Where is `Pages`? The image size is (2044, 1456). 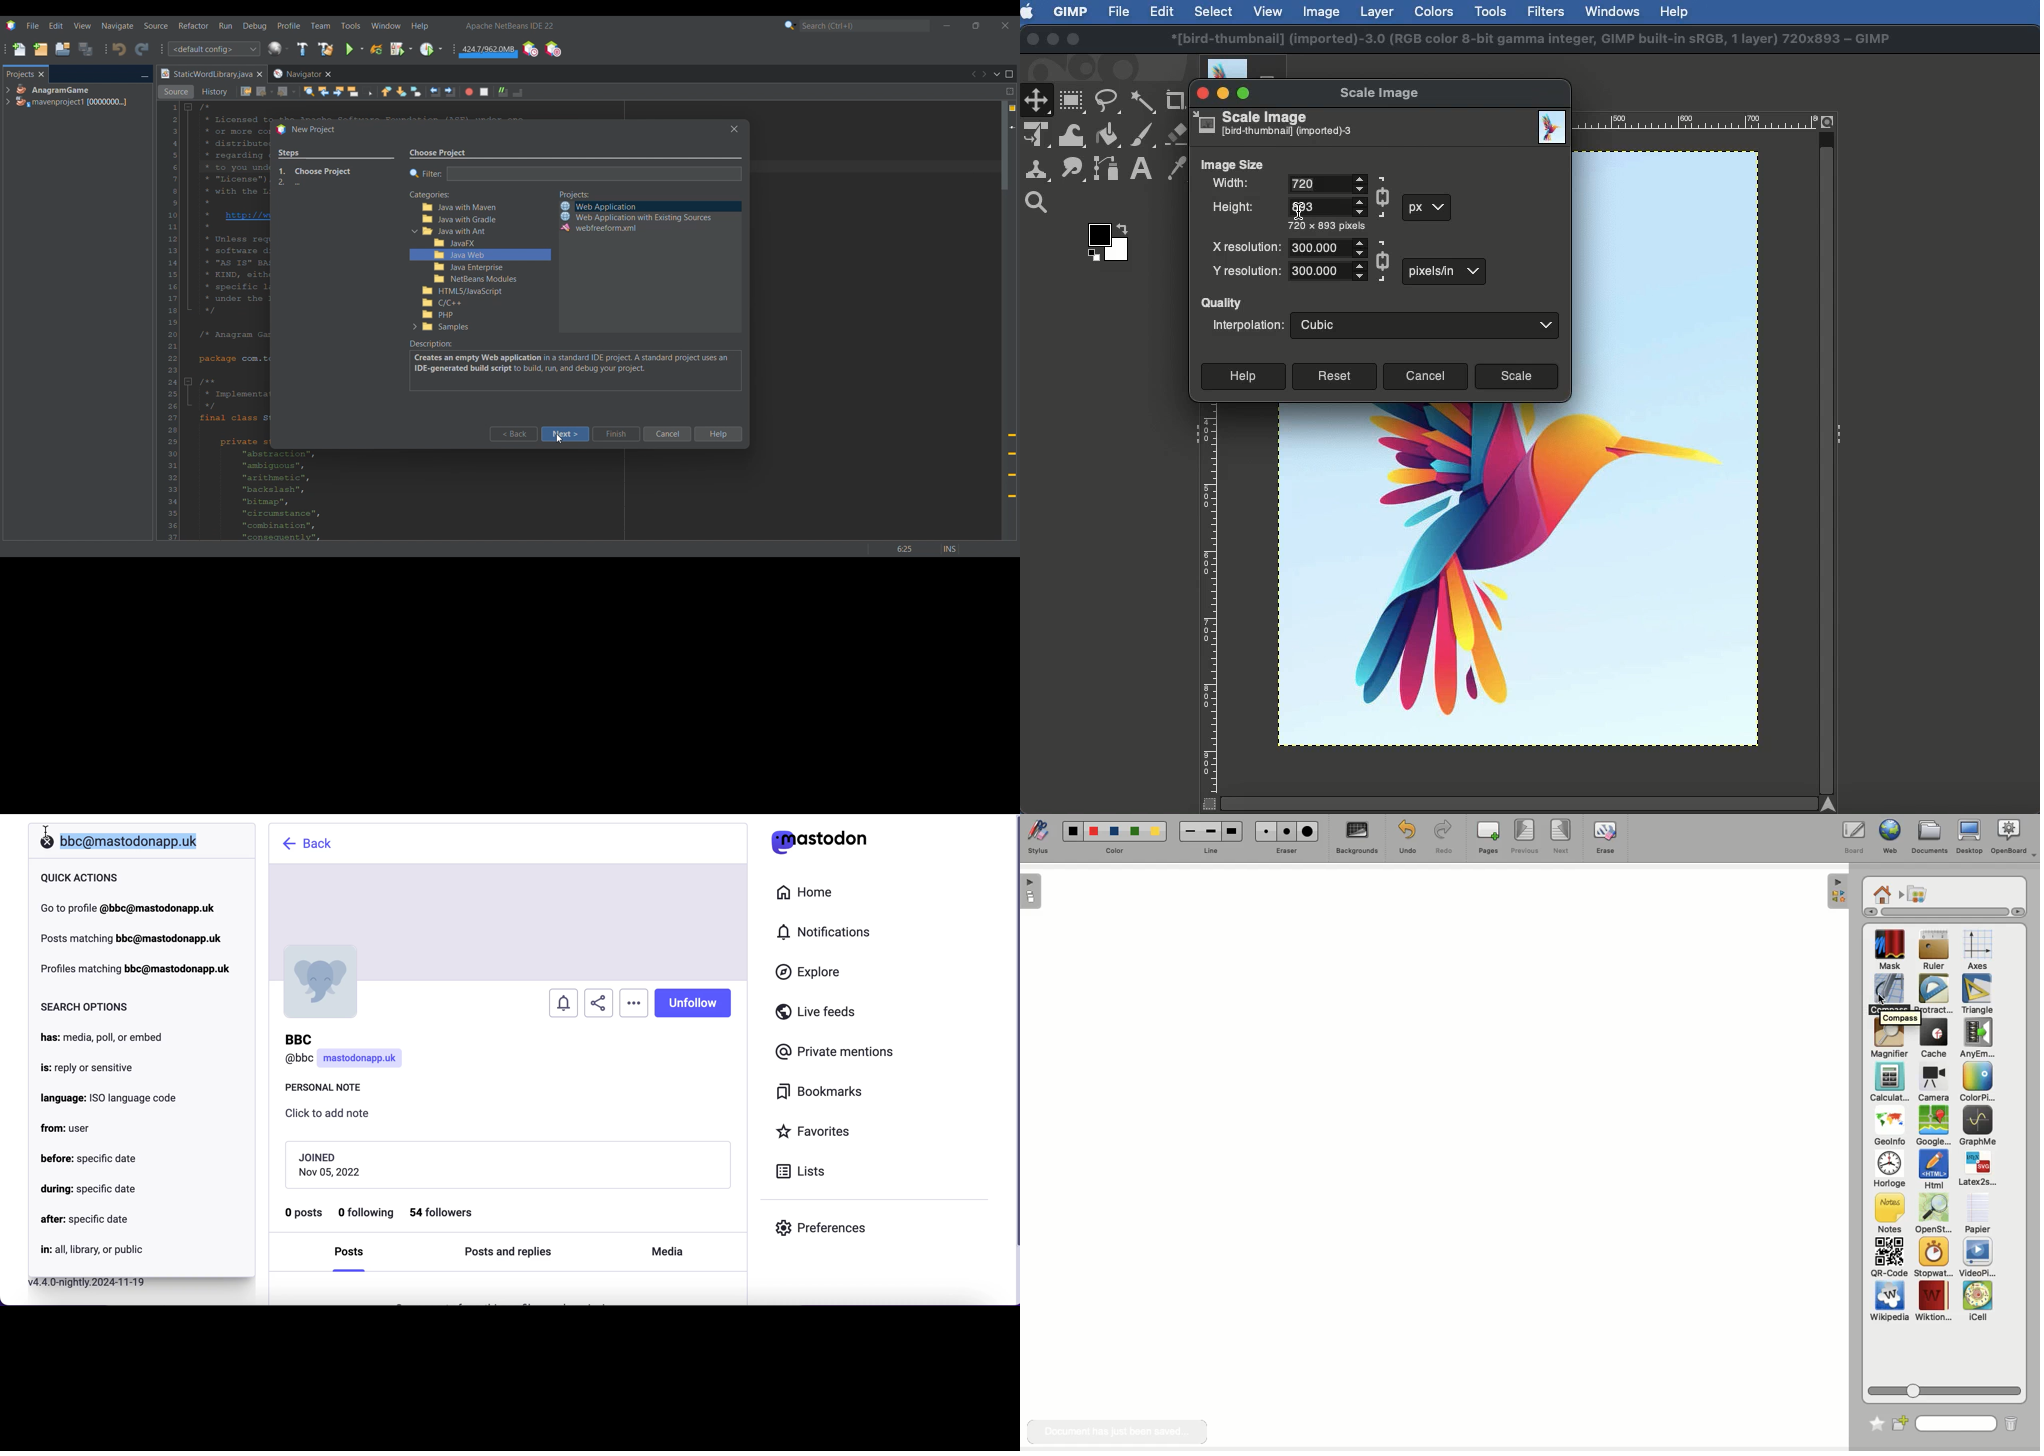 Pages is located at coordinates (1488, 839).